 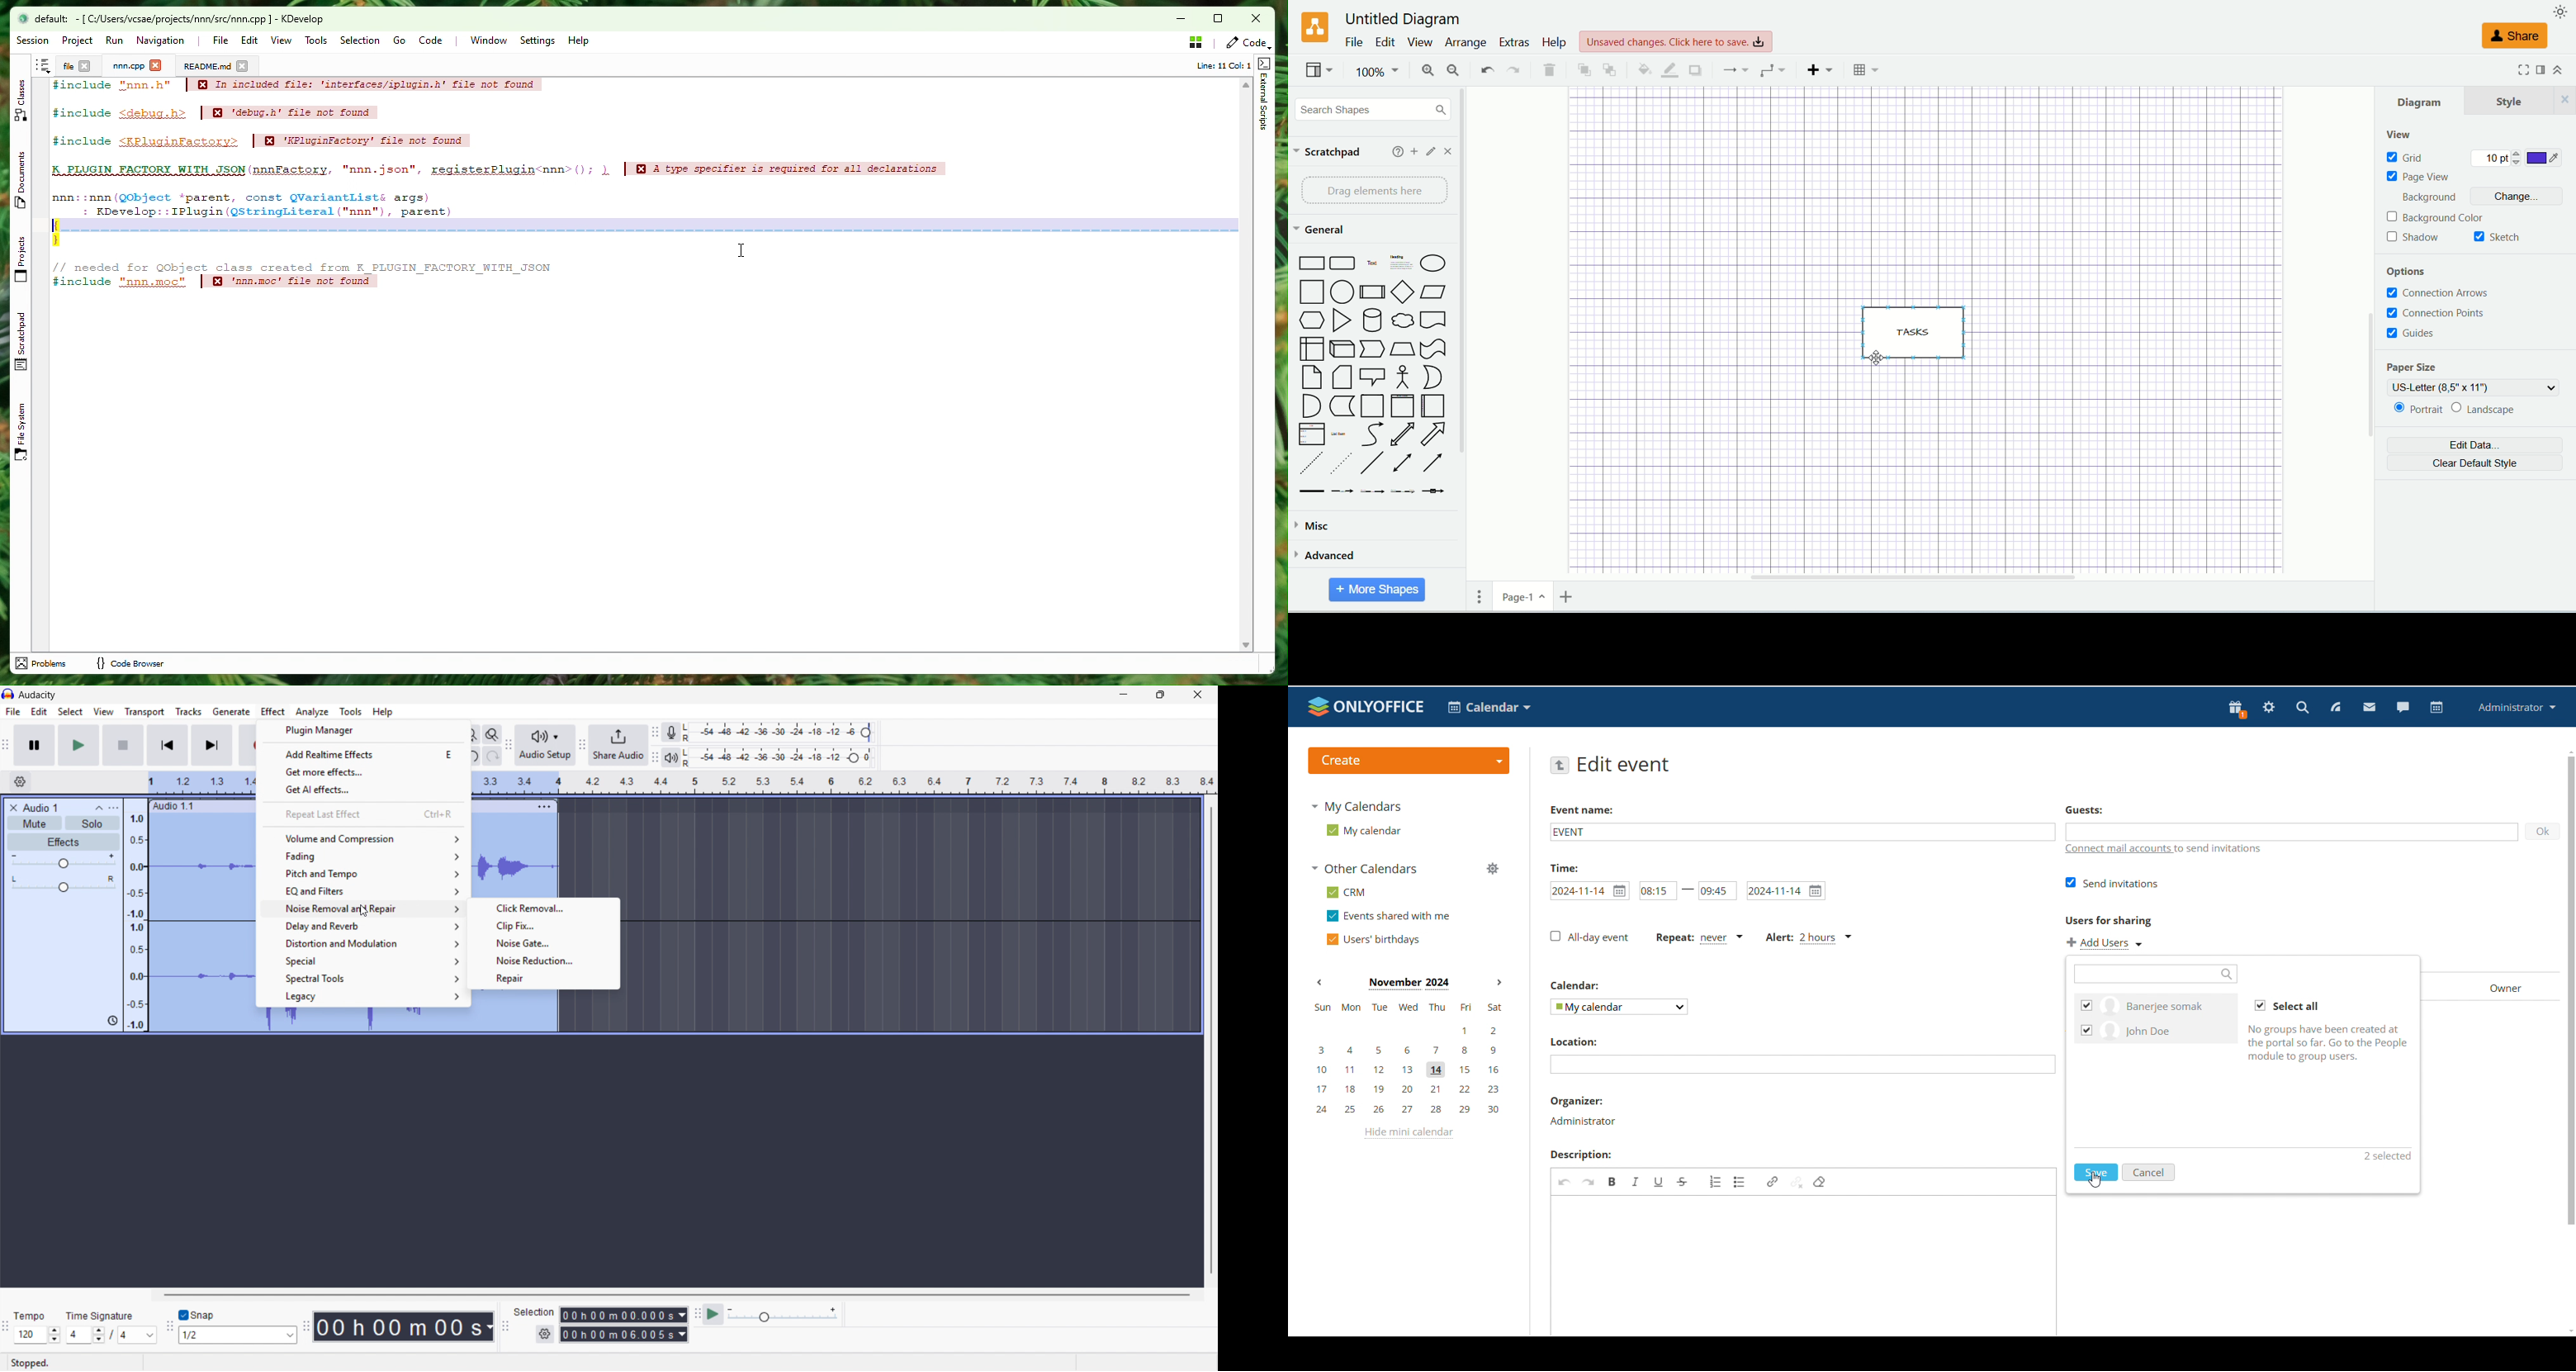 I want to click on Track options, so click(x=543, y=805).